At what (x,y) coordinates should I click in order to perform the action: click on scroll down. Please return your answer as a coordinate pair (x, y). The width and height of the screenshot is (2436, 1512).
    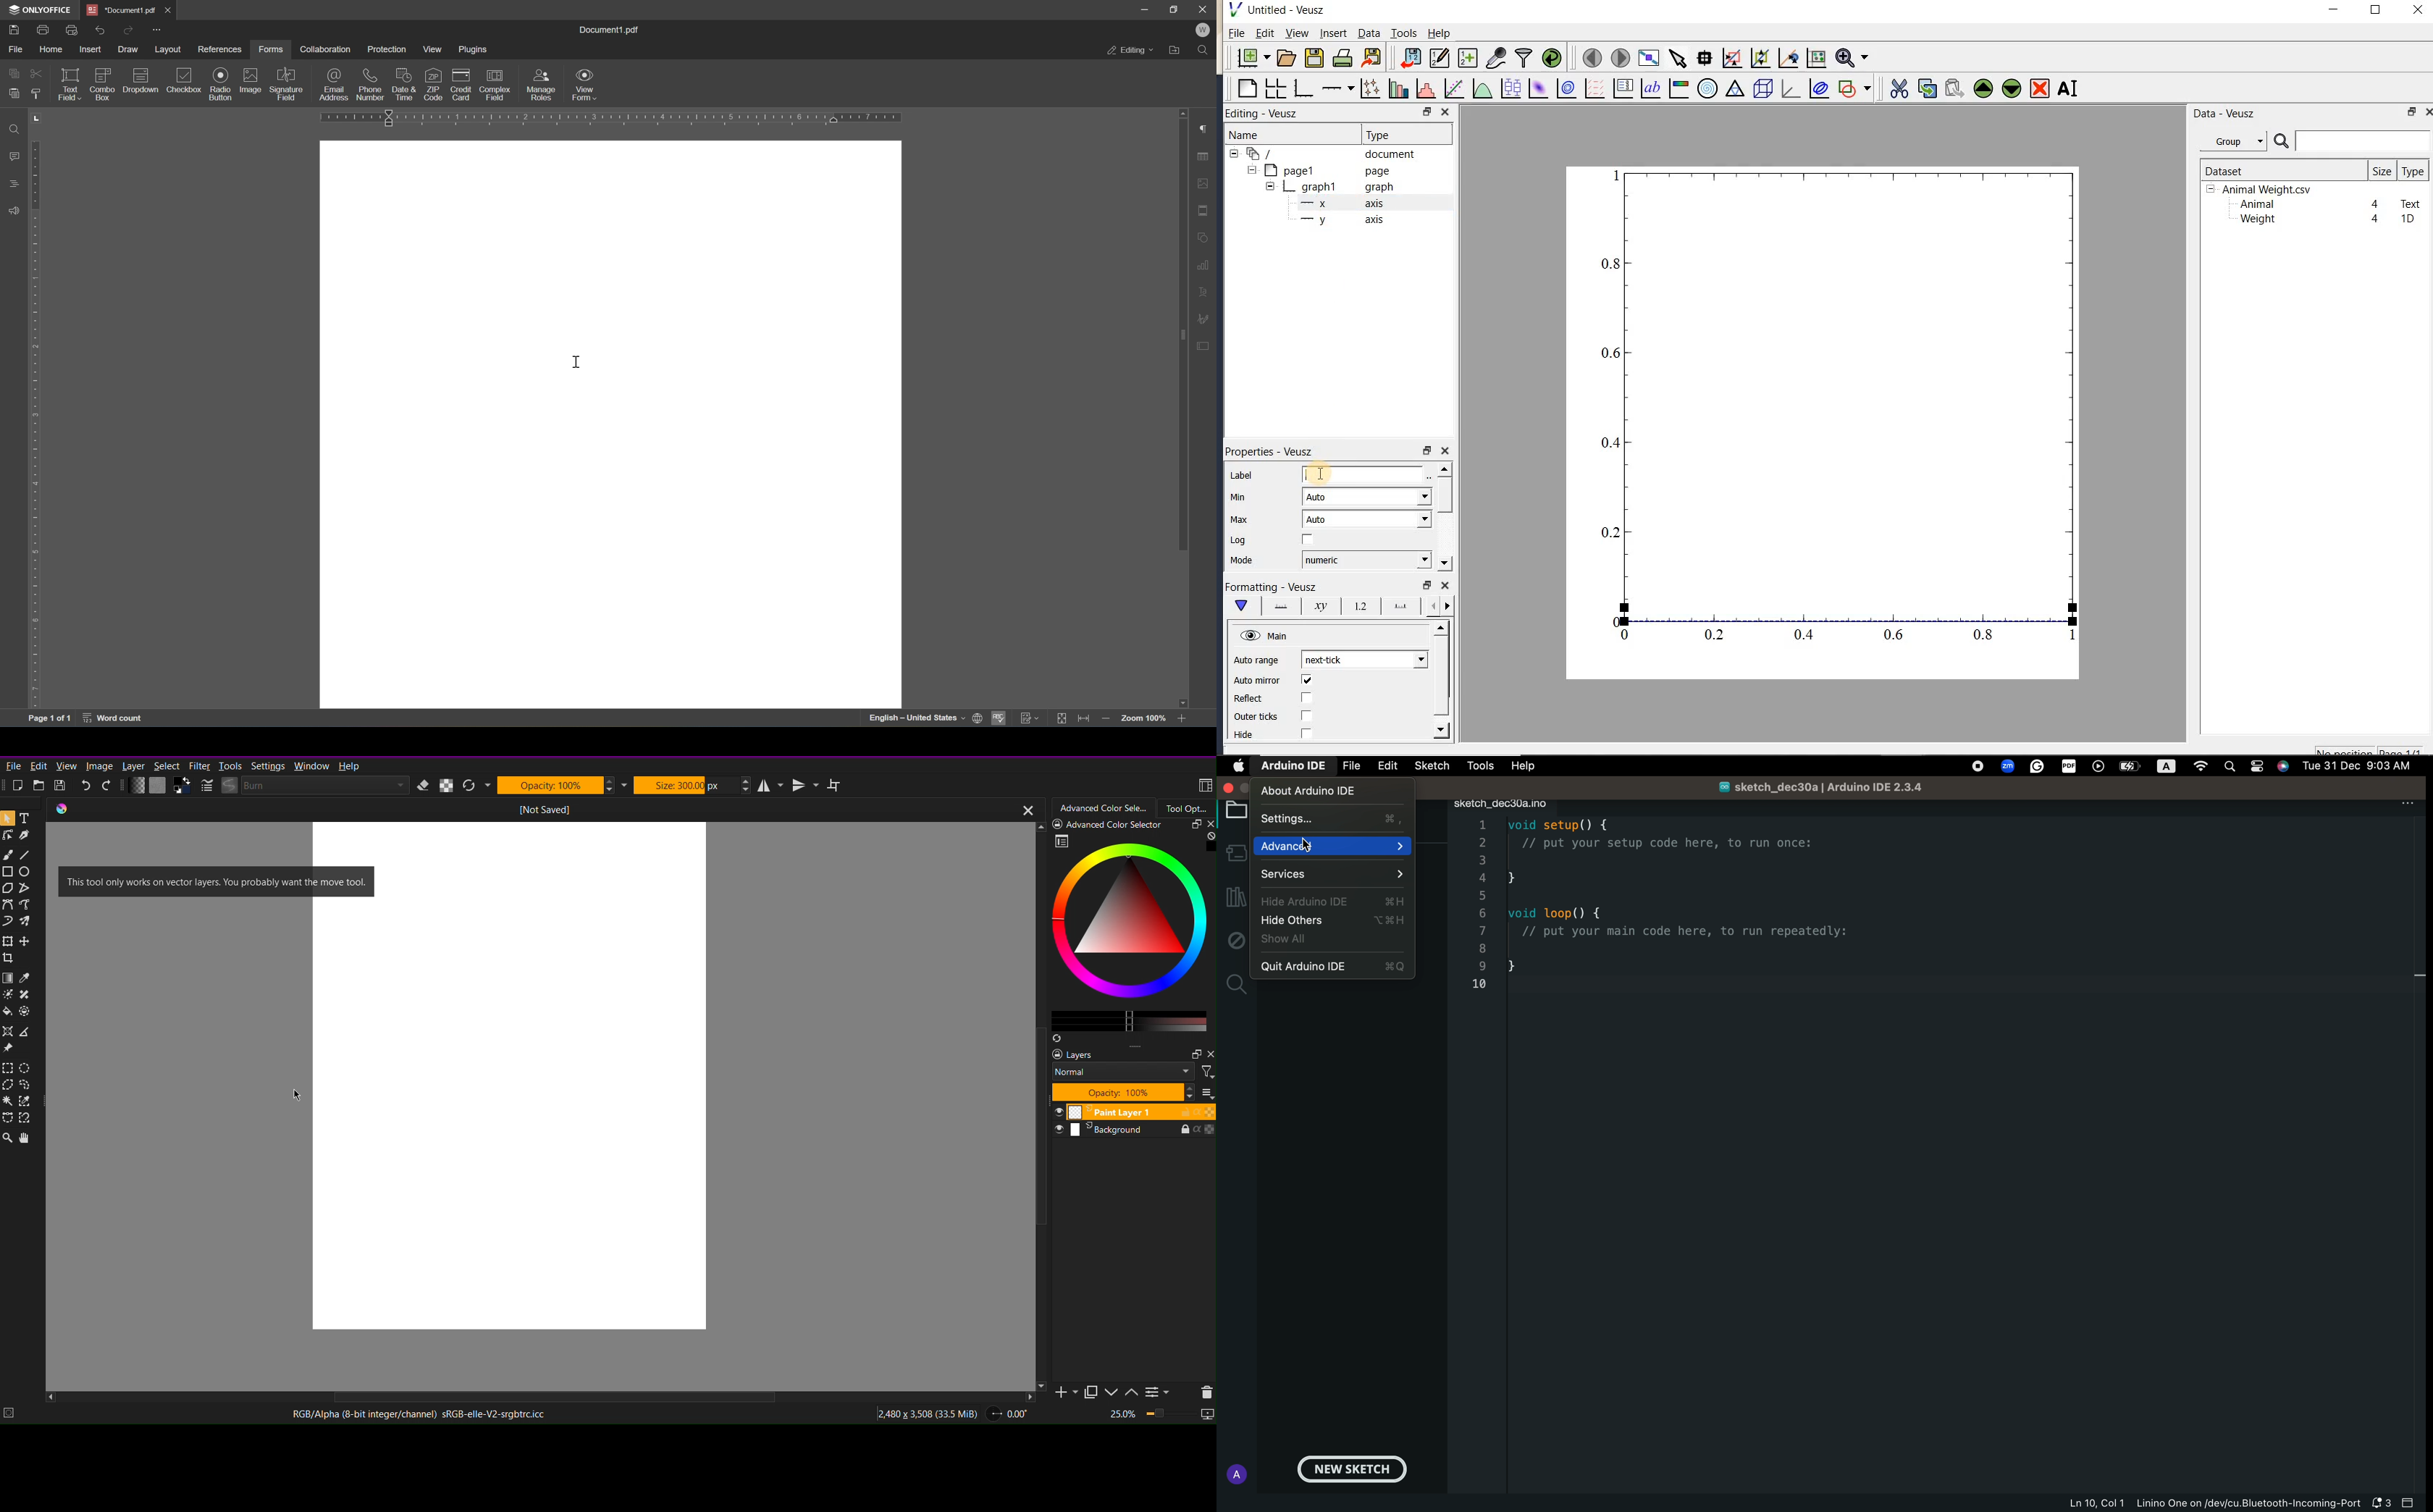
    Looking at the image, I should click on (1185, 701).